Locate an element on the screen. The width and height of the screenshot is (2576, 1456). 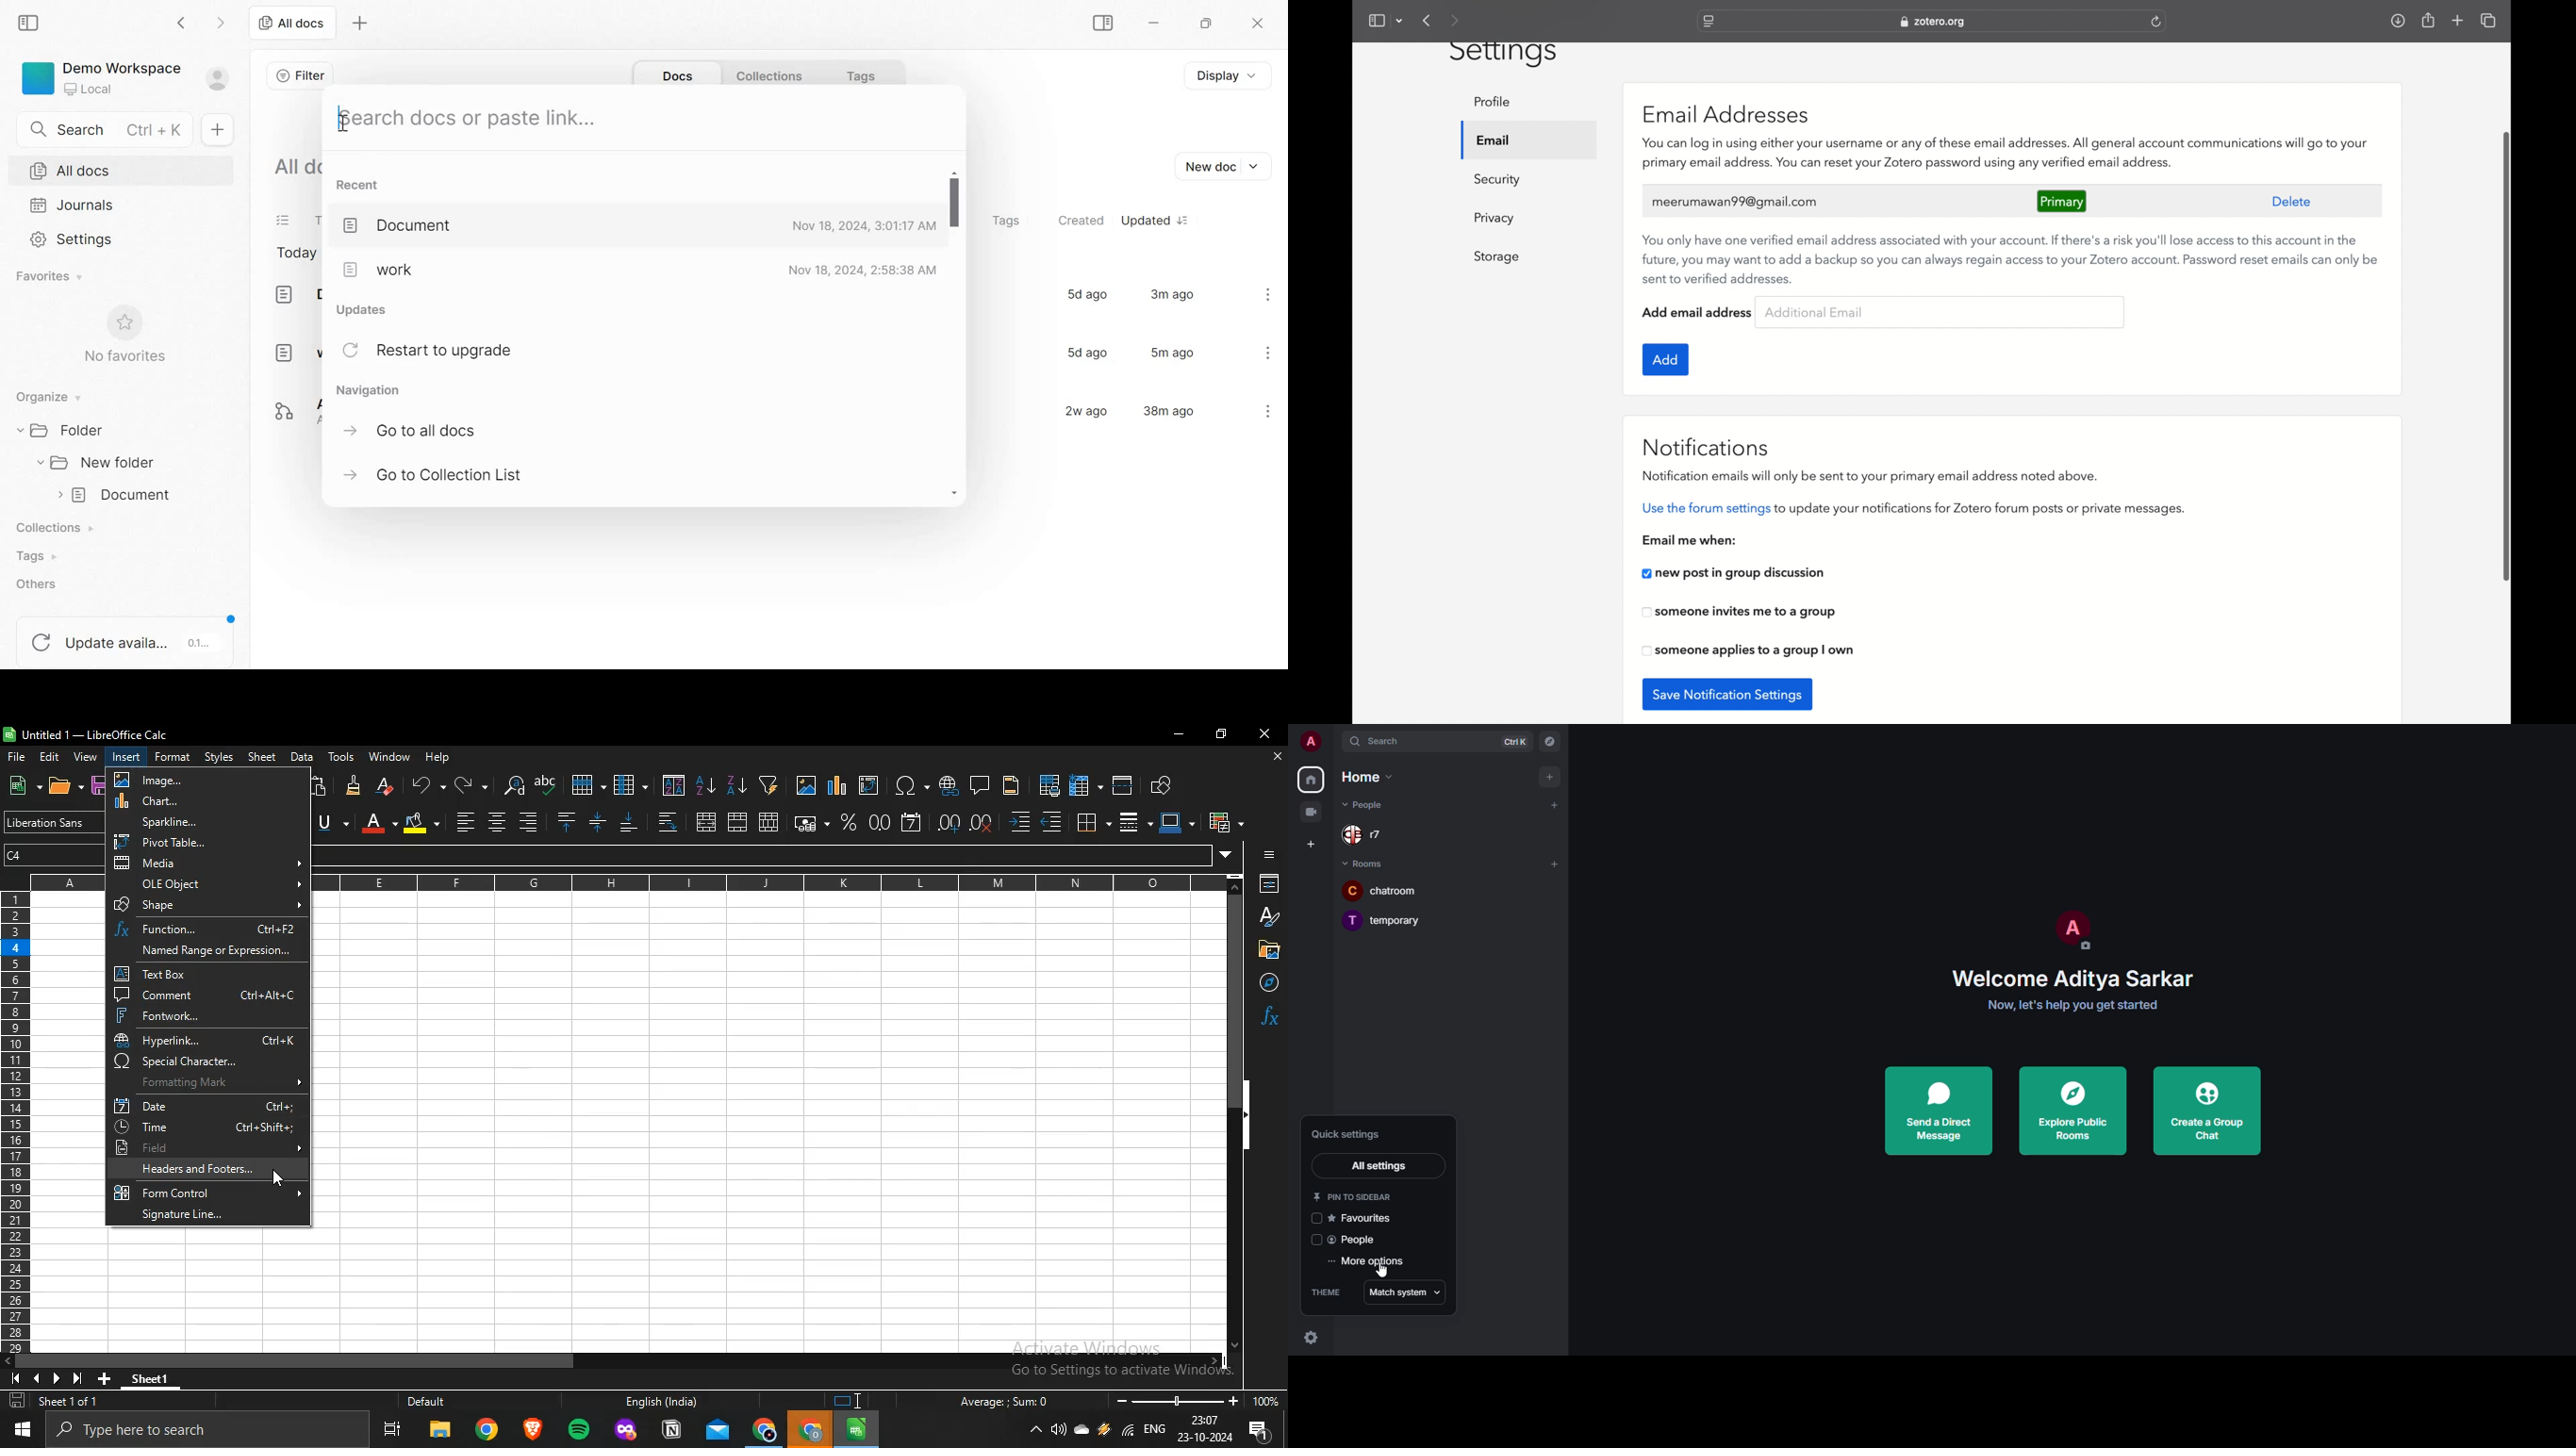
video room is located at coordinates (1312, 811).